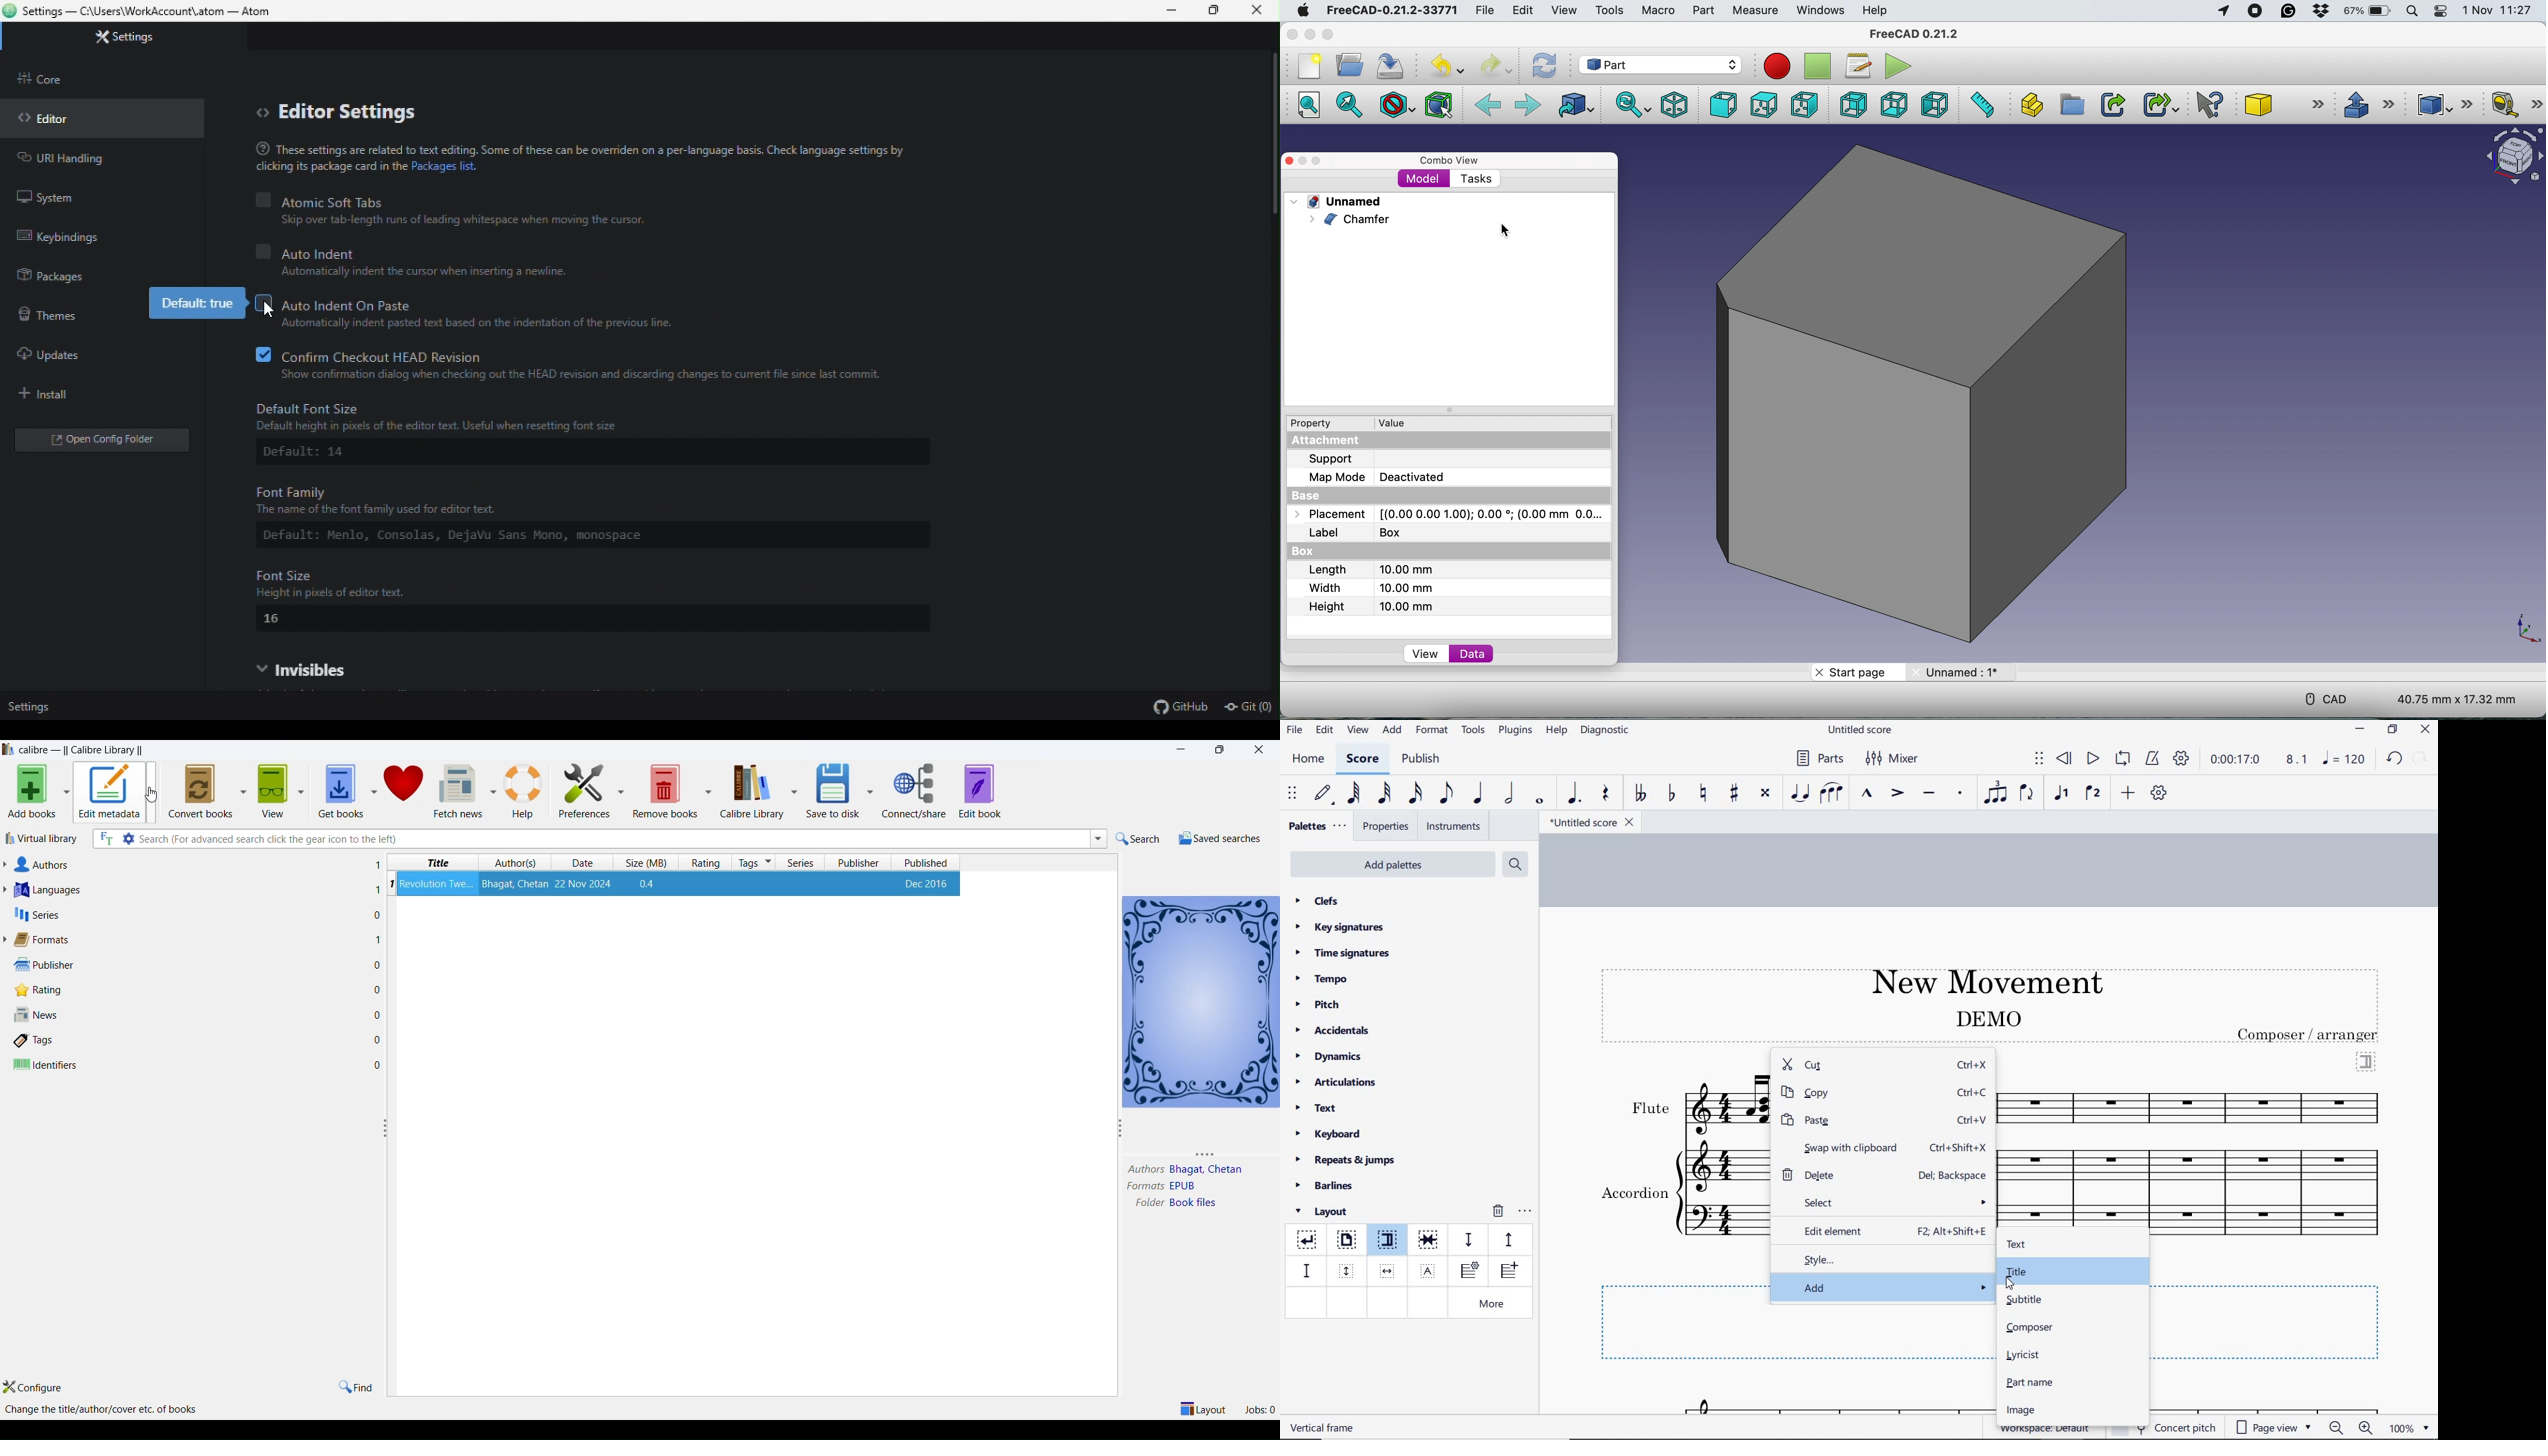  What do you see at coordinates (2442, 12) in the screenshot?
I see `control center` at bounding box center [2442, 12].